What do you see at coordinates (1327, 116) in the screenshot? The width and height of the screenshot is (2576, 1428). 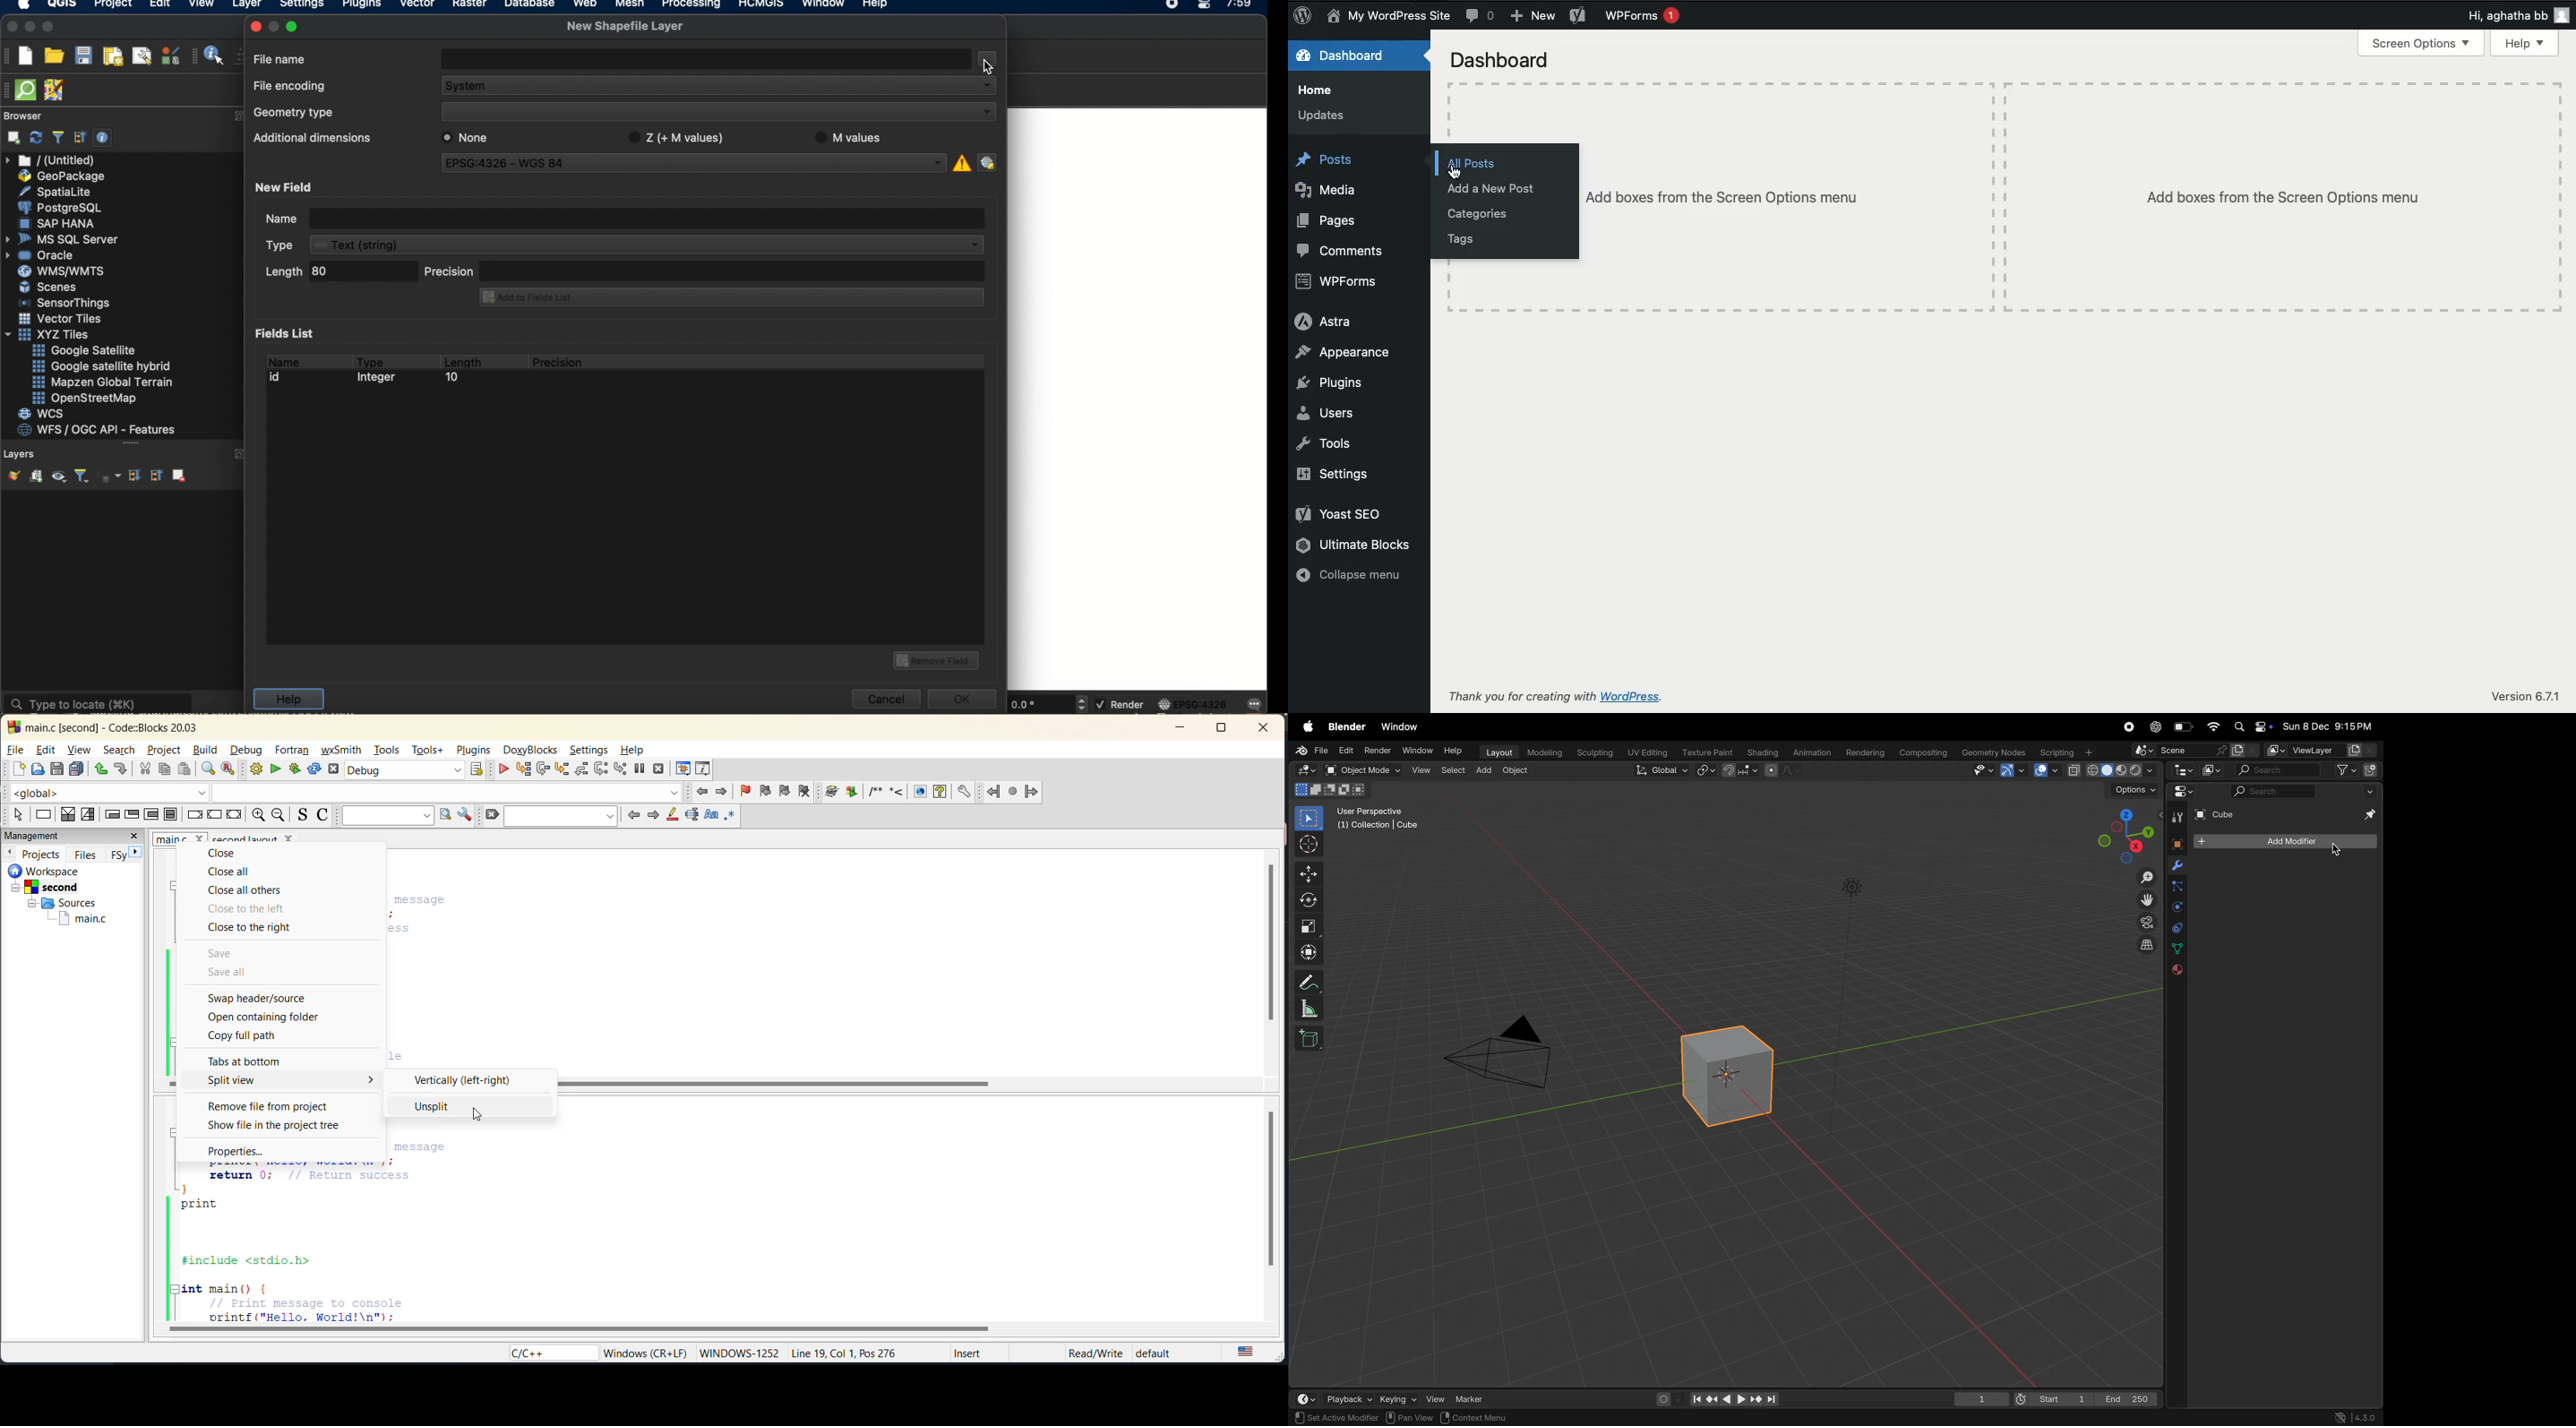 I see `Updates` at bounding box center [1327, 116].